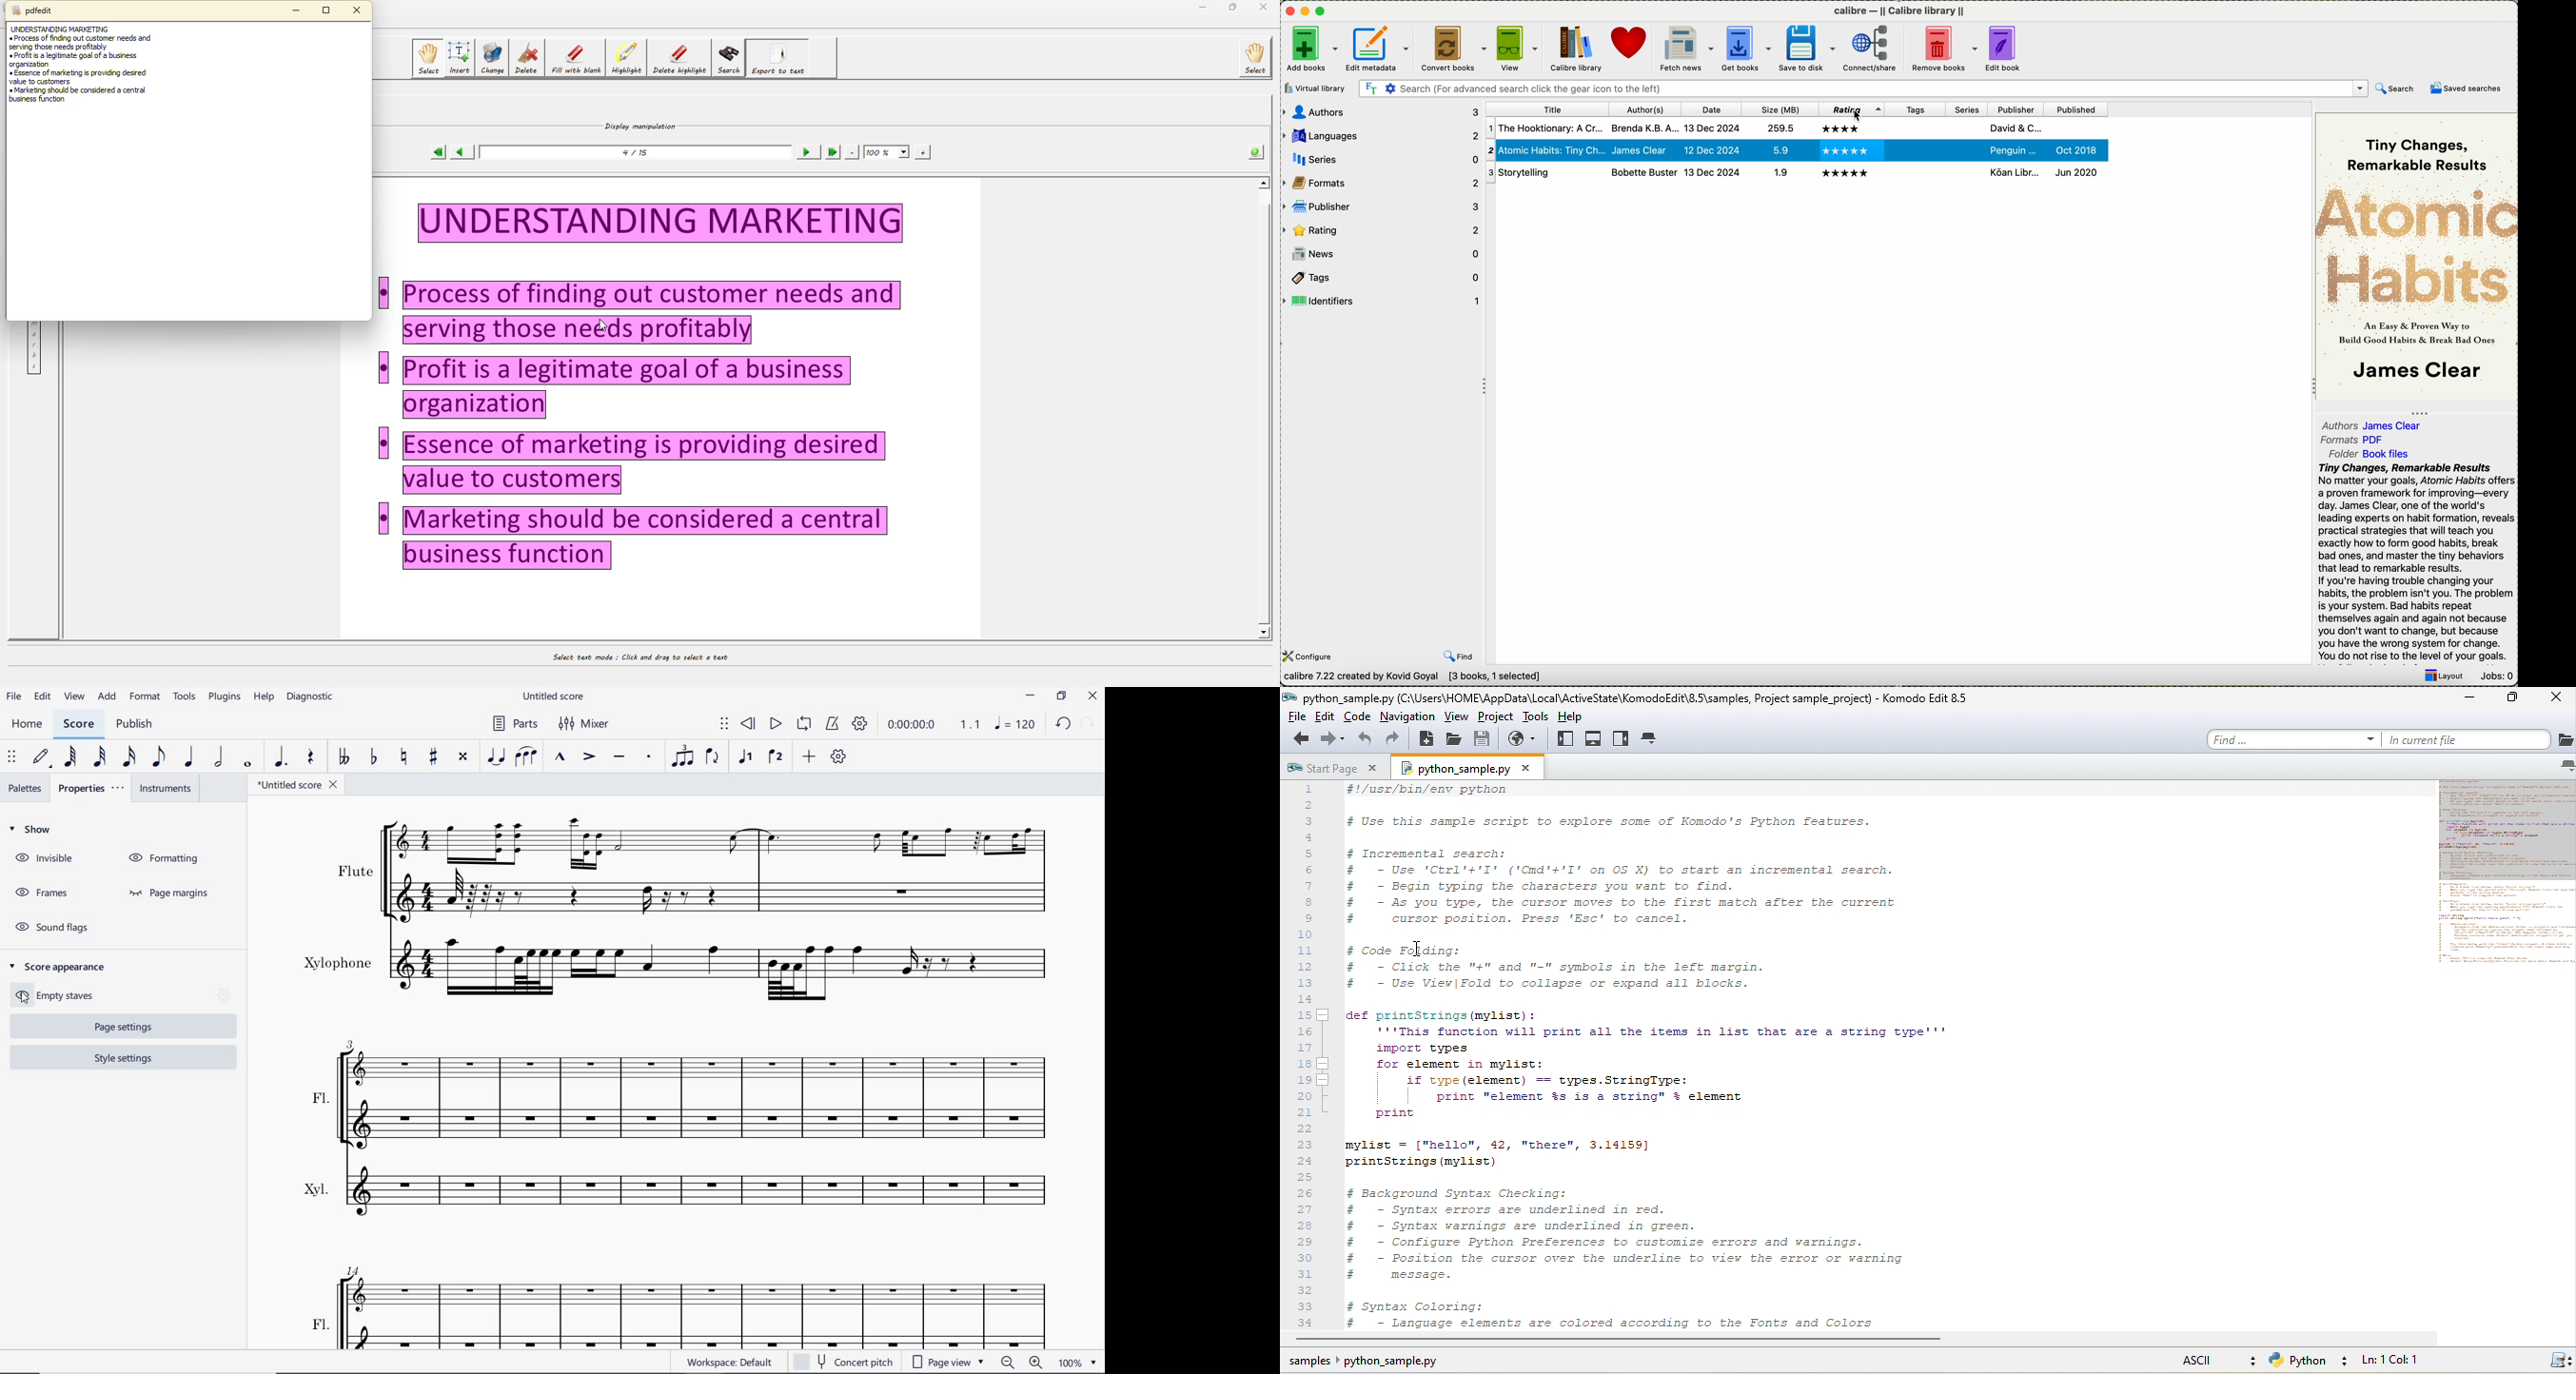  Describe the element at coordinates (834, 725) in the screenshot. I see `METRONOME` at that location.